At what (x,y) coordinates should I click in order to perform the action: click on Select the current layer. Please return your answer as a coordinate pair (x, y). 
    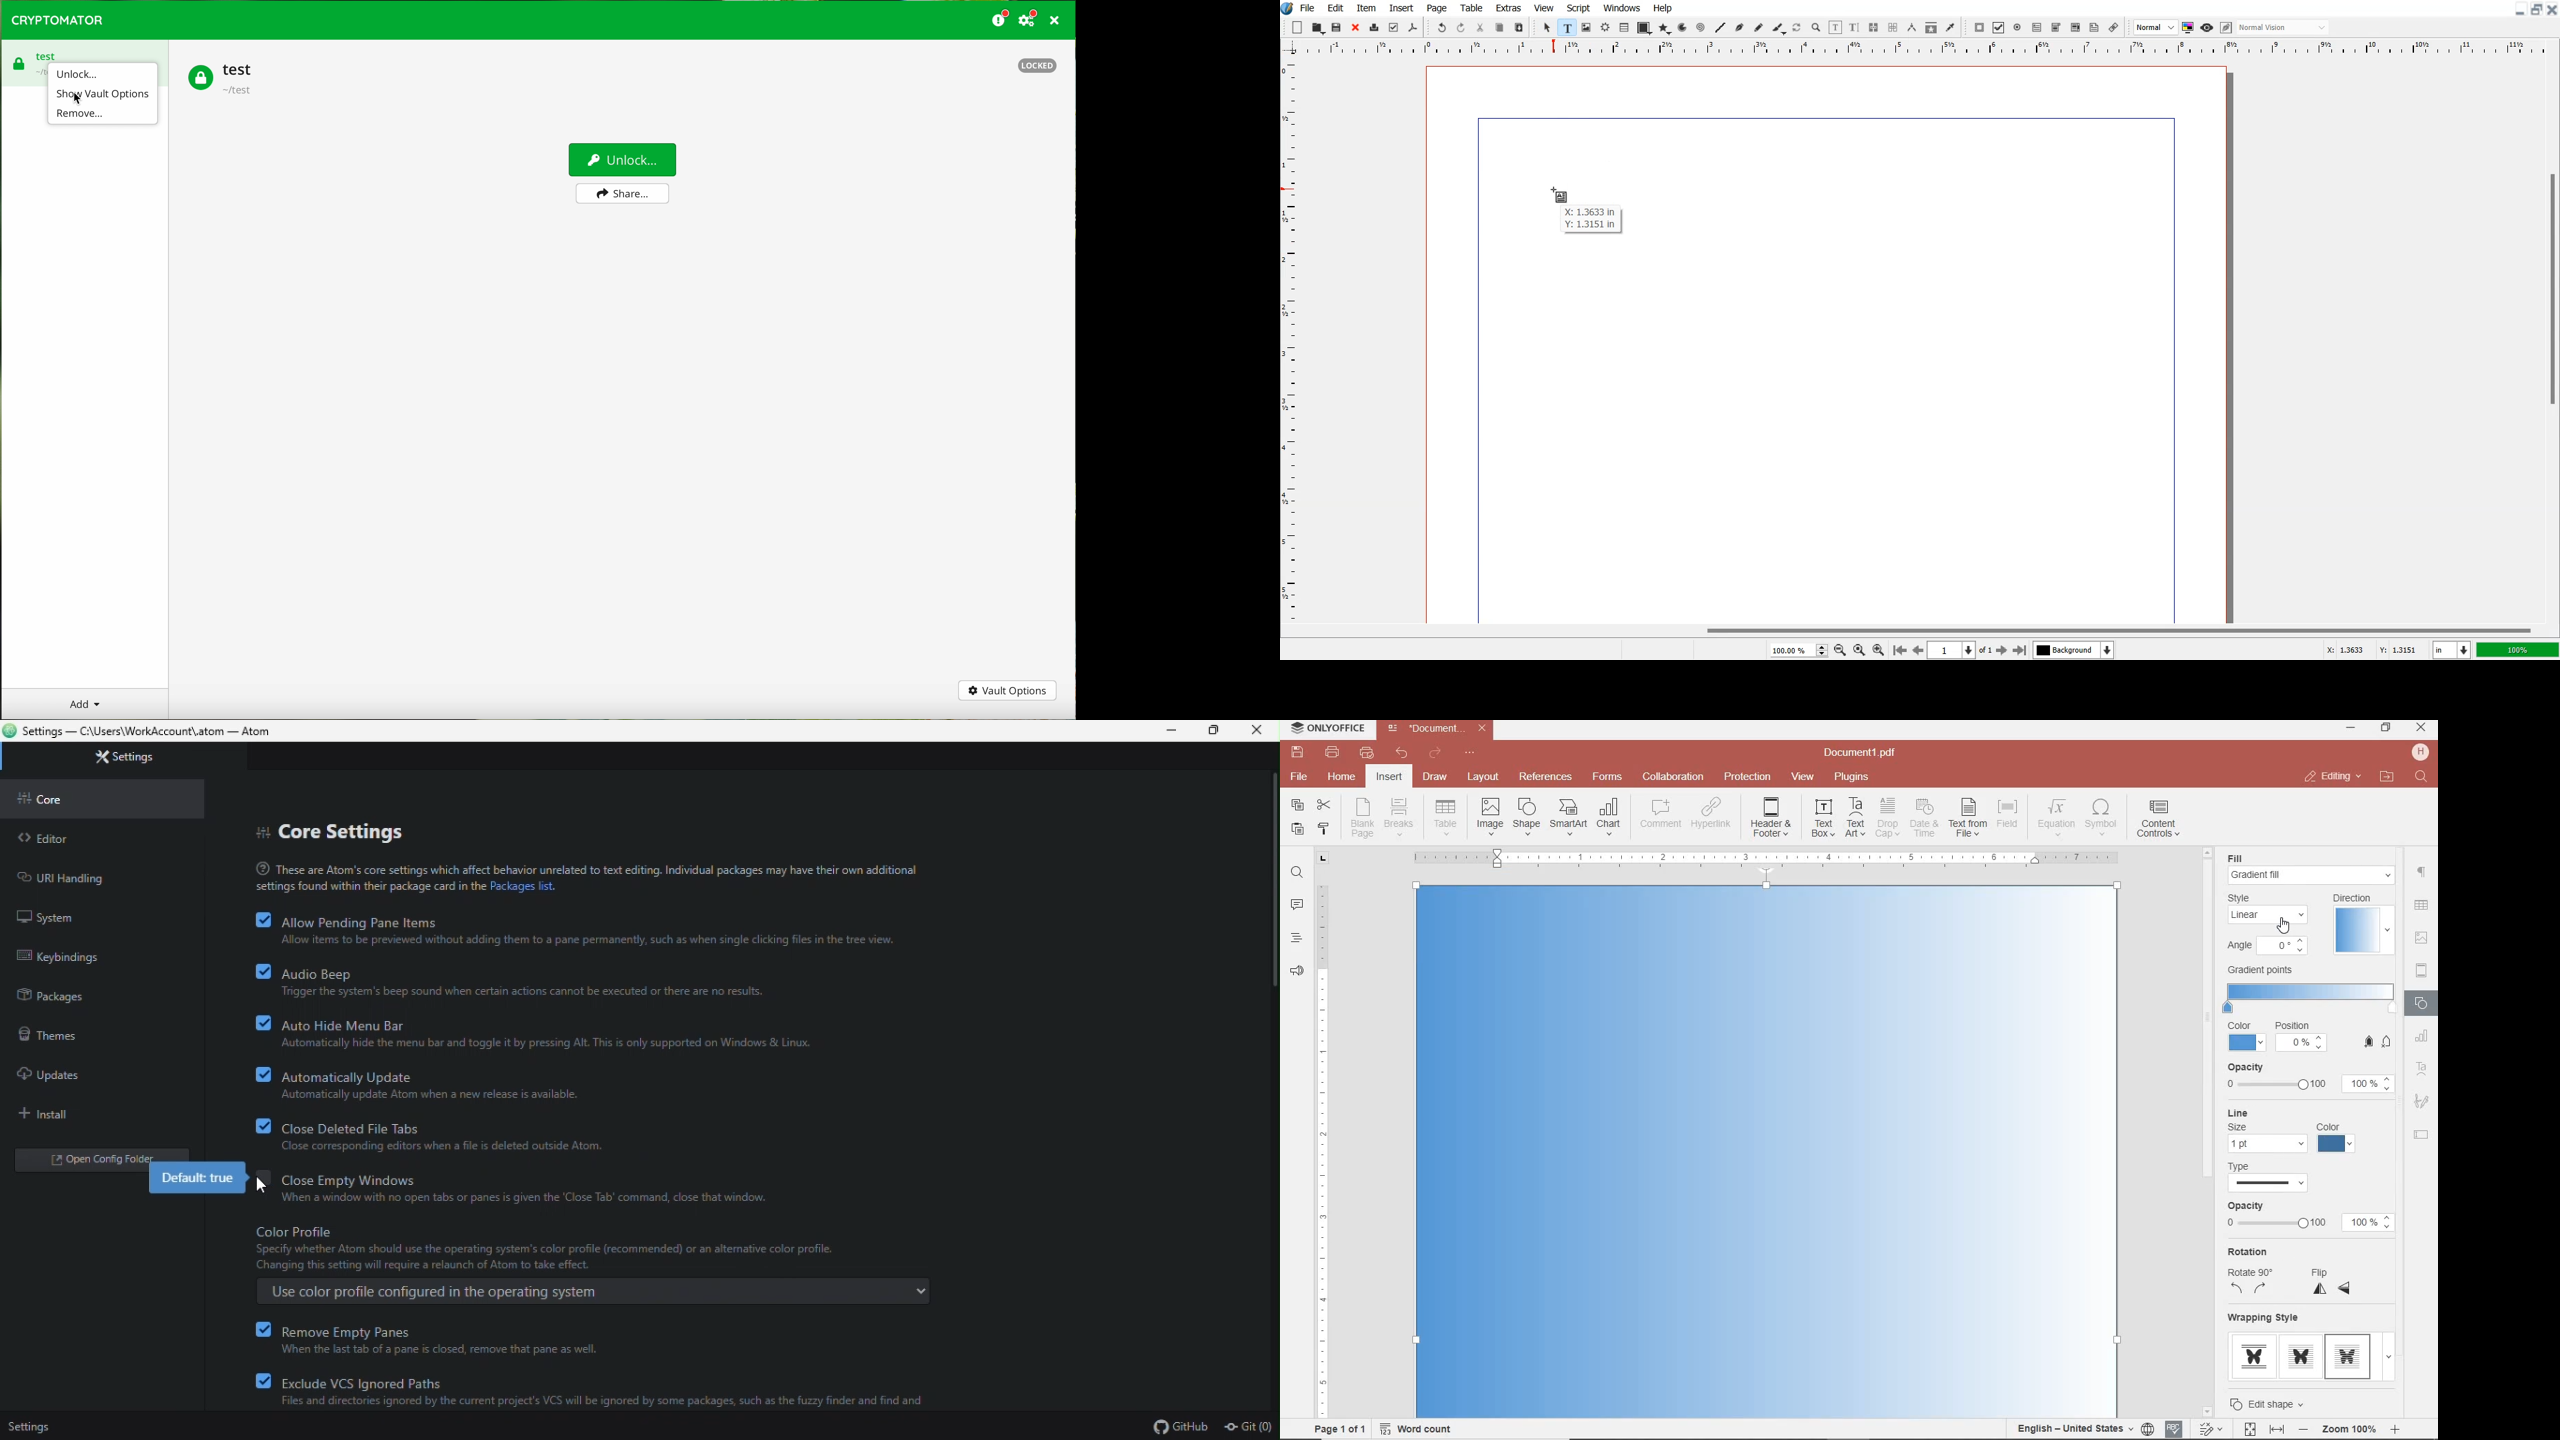
    Looking at the image, I should click on (2075, 650).